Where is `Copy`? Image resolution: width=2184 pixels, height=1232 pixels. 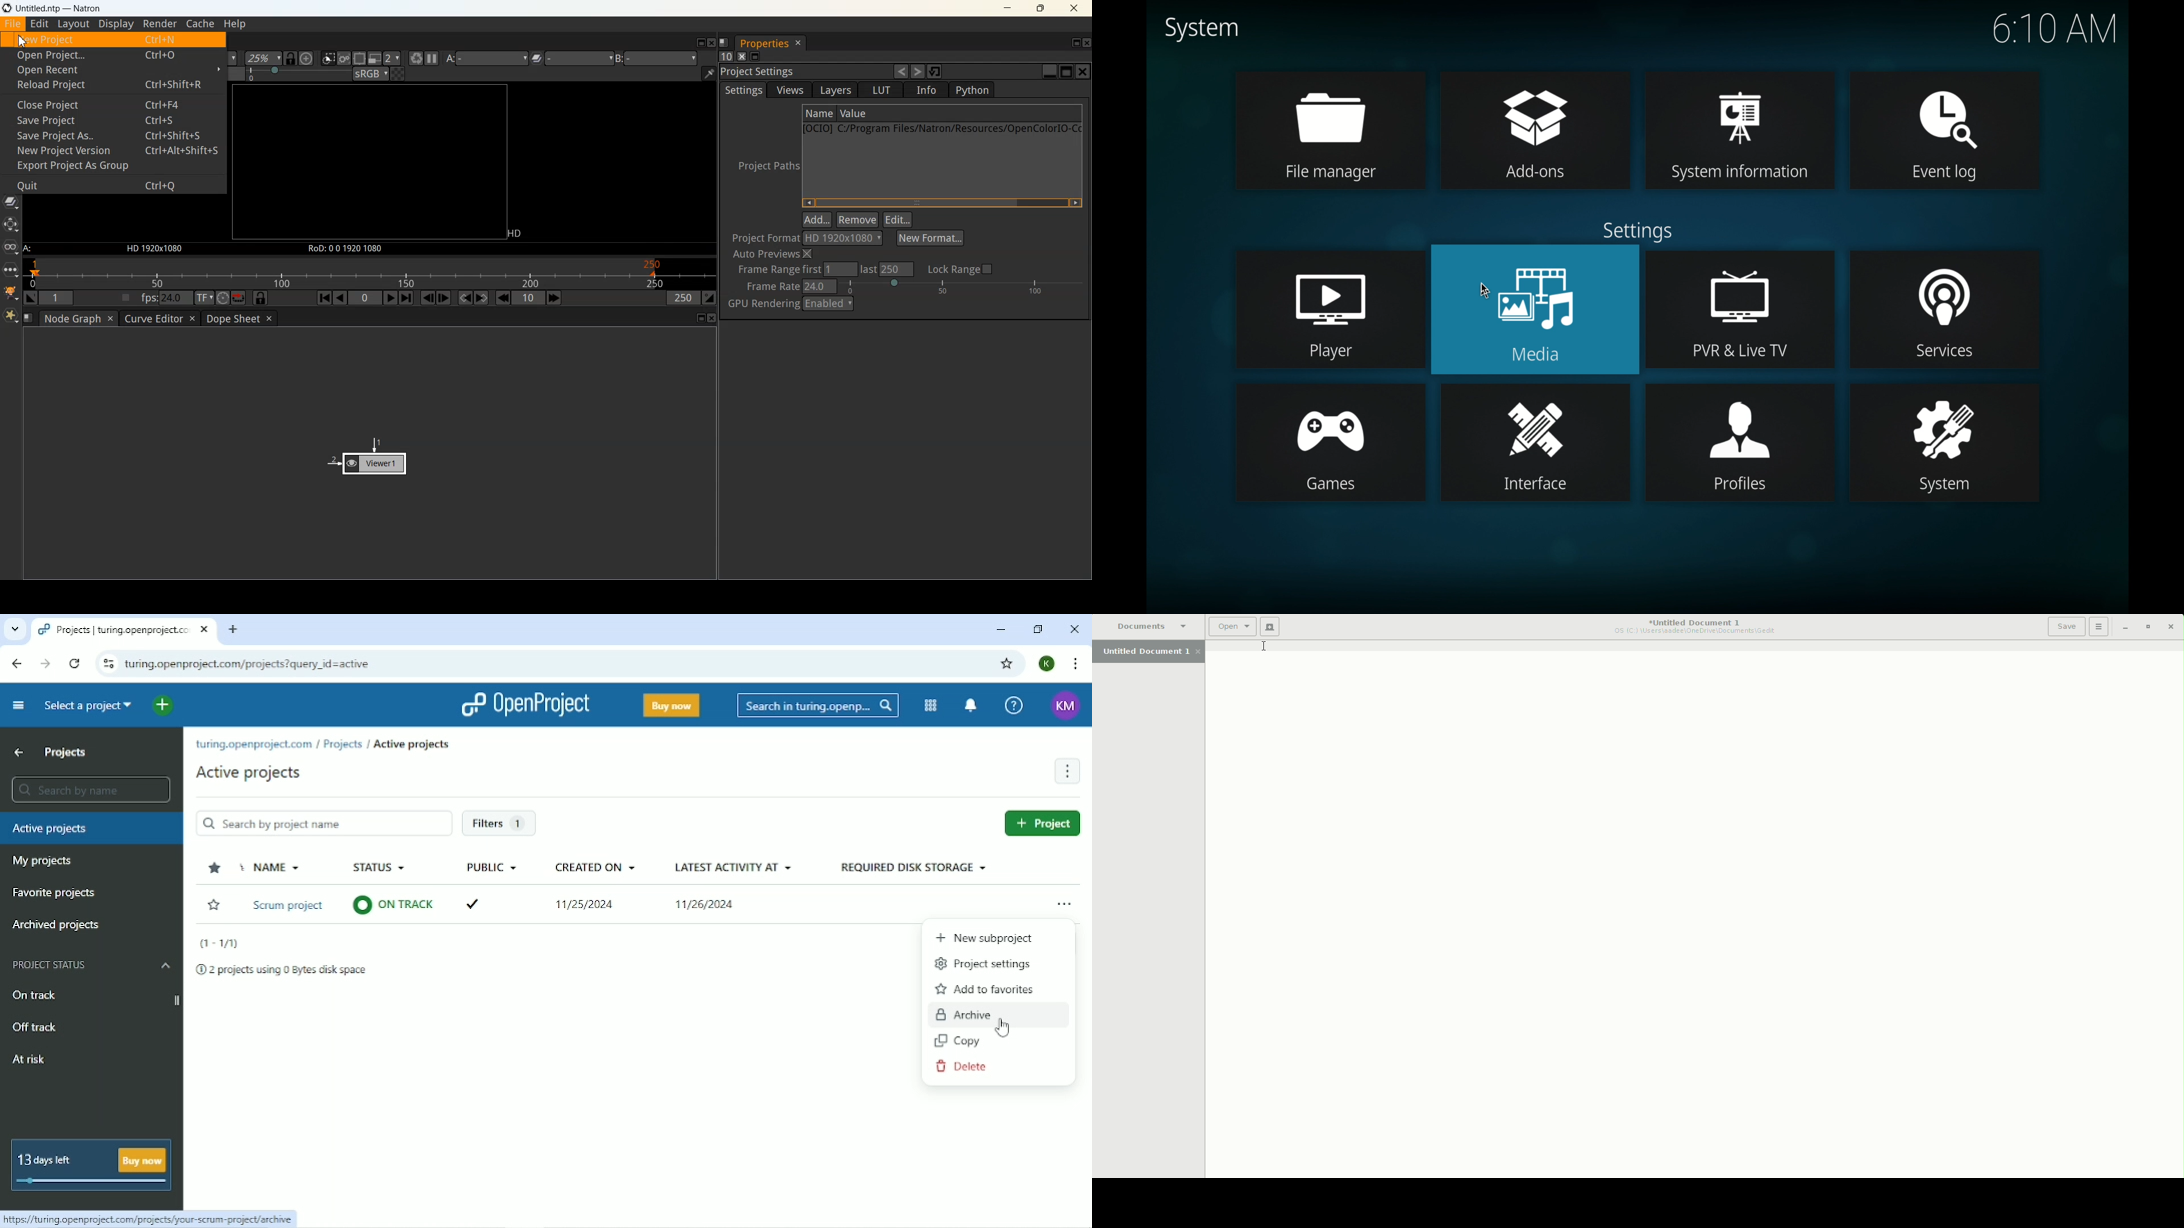 Copy is located at coordinates (960, 1041).